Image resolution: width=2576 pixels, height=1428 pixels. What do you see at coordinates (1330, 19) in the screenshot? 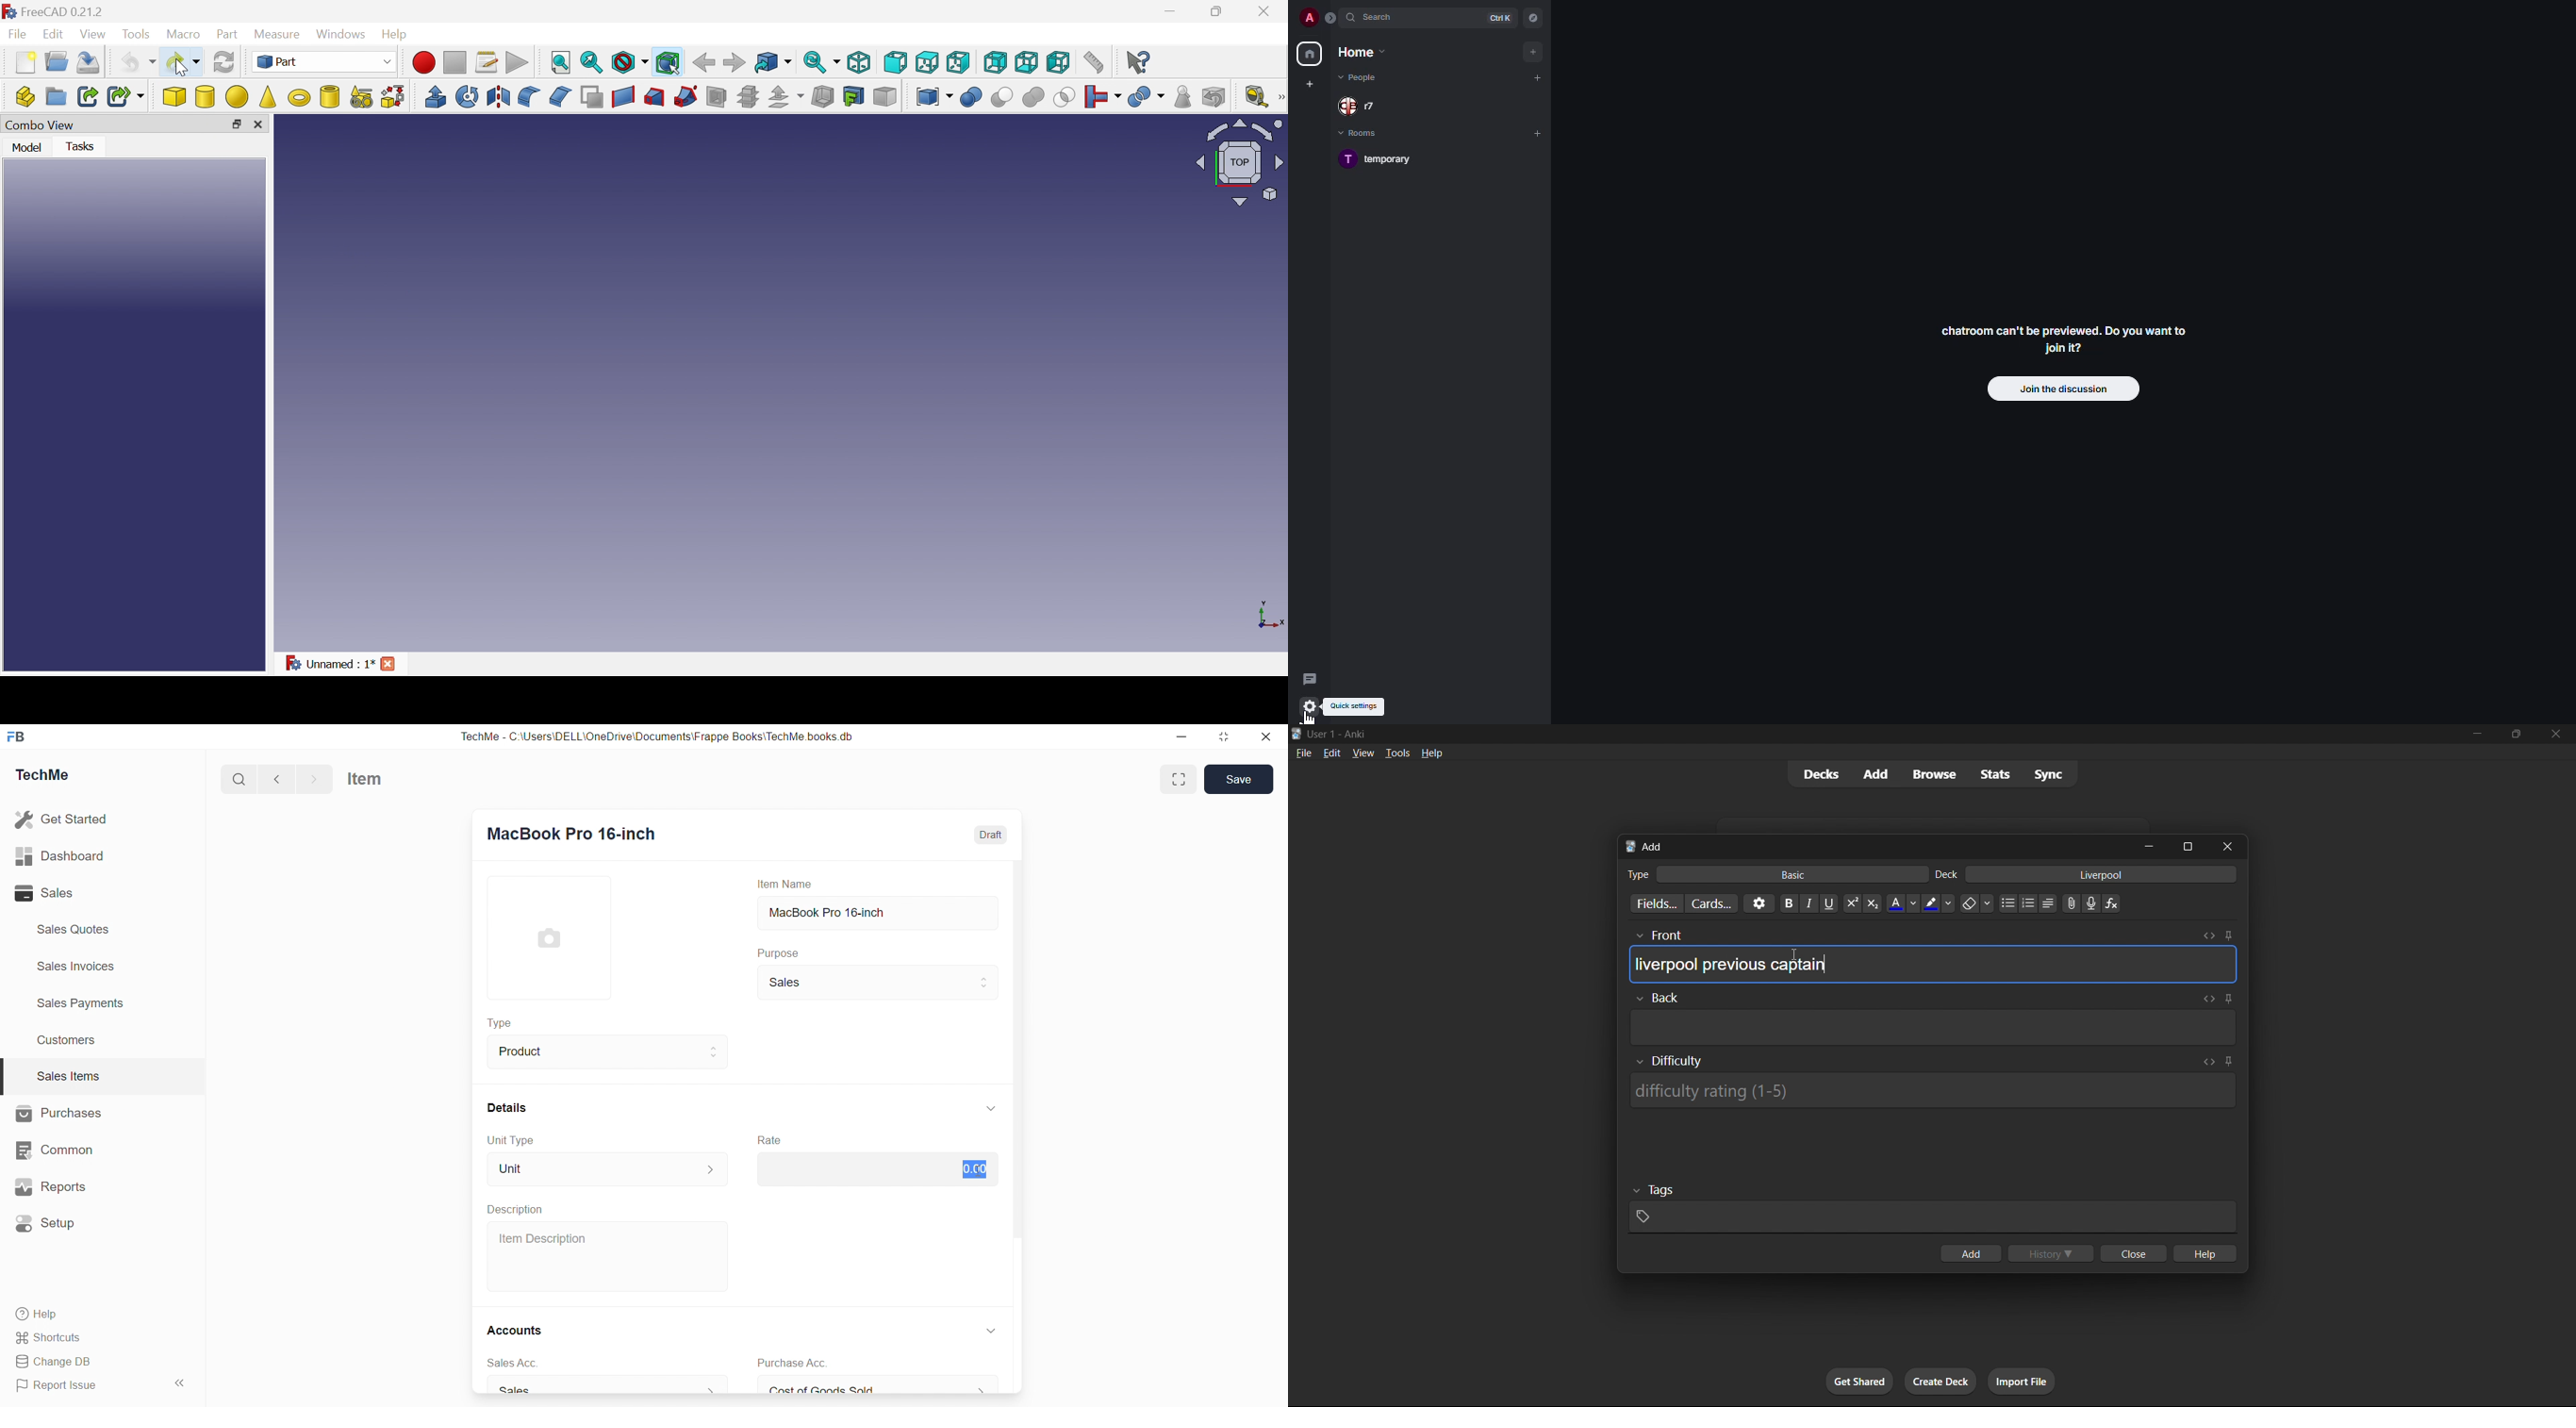
I see `expand` at bounding box center [1330, 19].